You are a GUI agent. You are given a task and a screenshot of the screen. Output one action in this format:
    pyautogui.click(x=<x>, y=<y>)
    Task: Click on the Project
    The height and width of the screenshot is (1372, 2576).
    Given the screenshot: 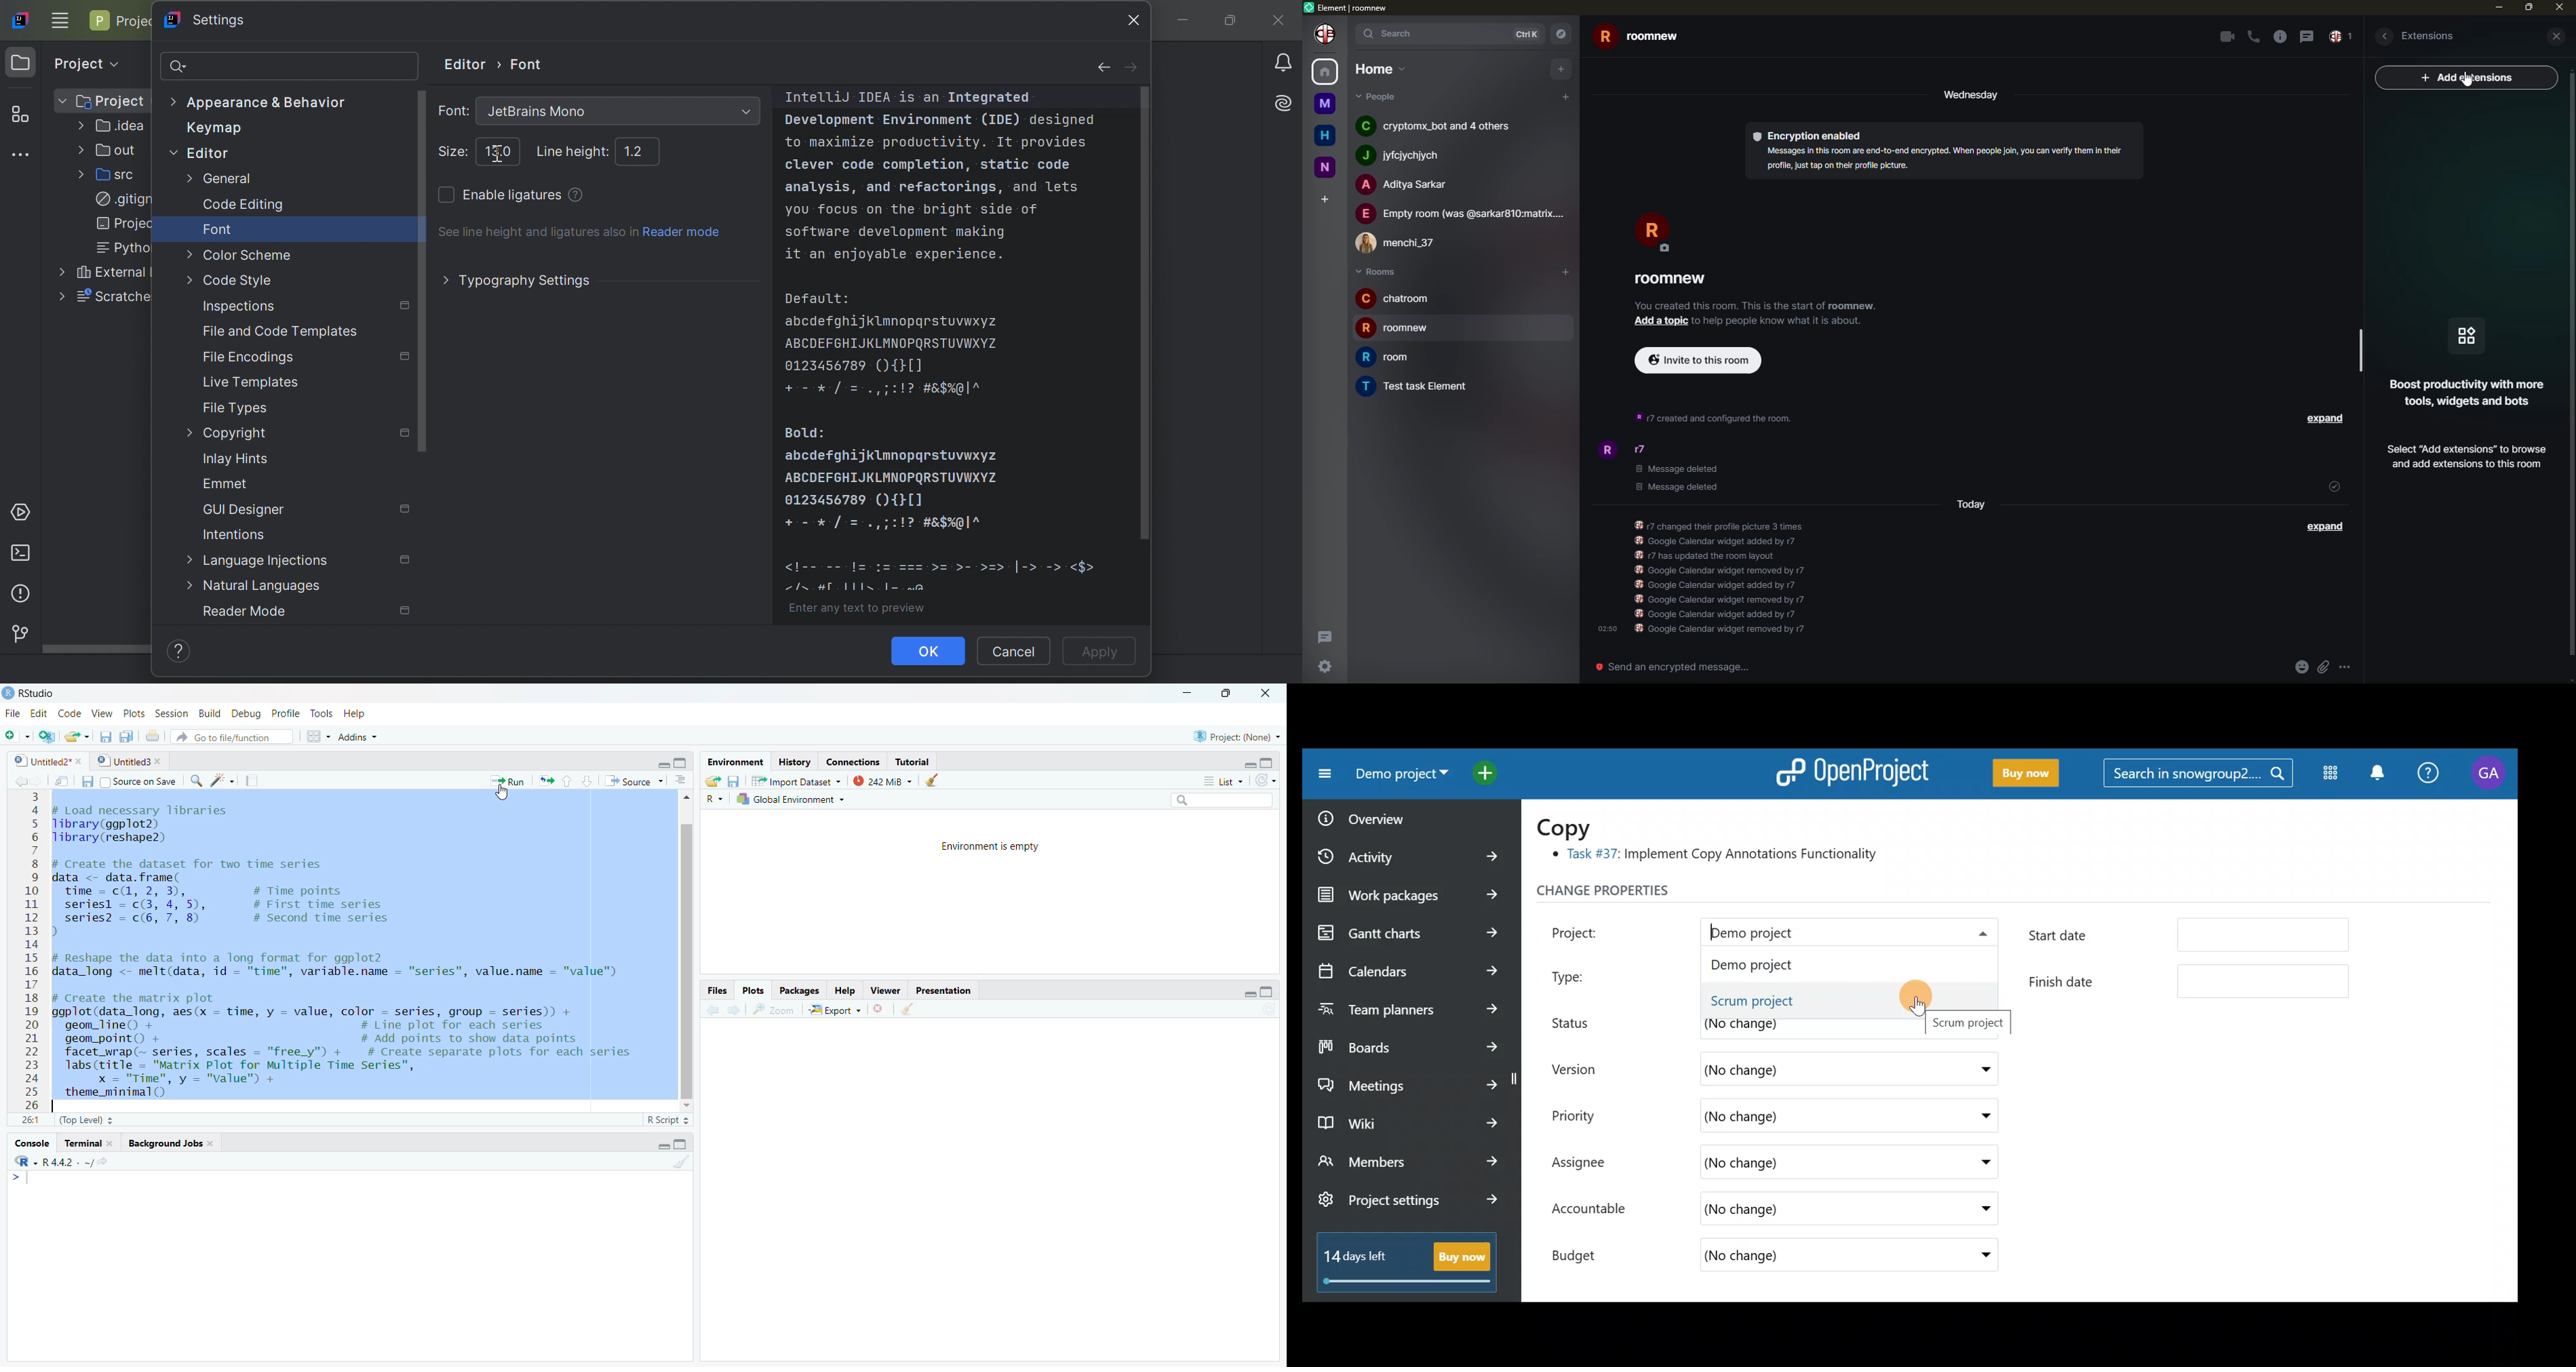 What is the action you would take?
    pyautogui.click(x=100, y=102)
    